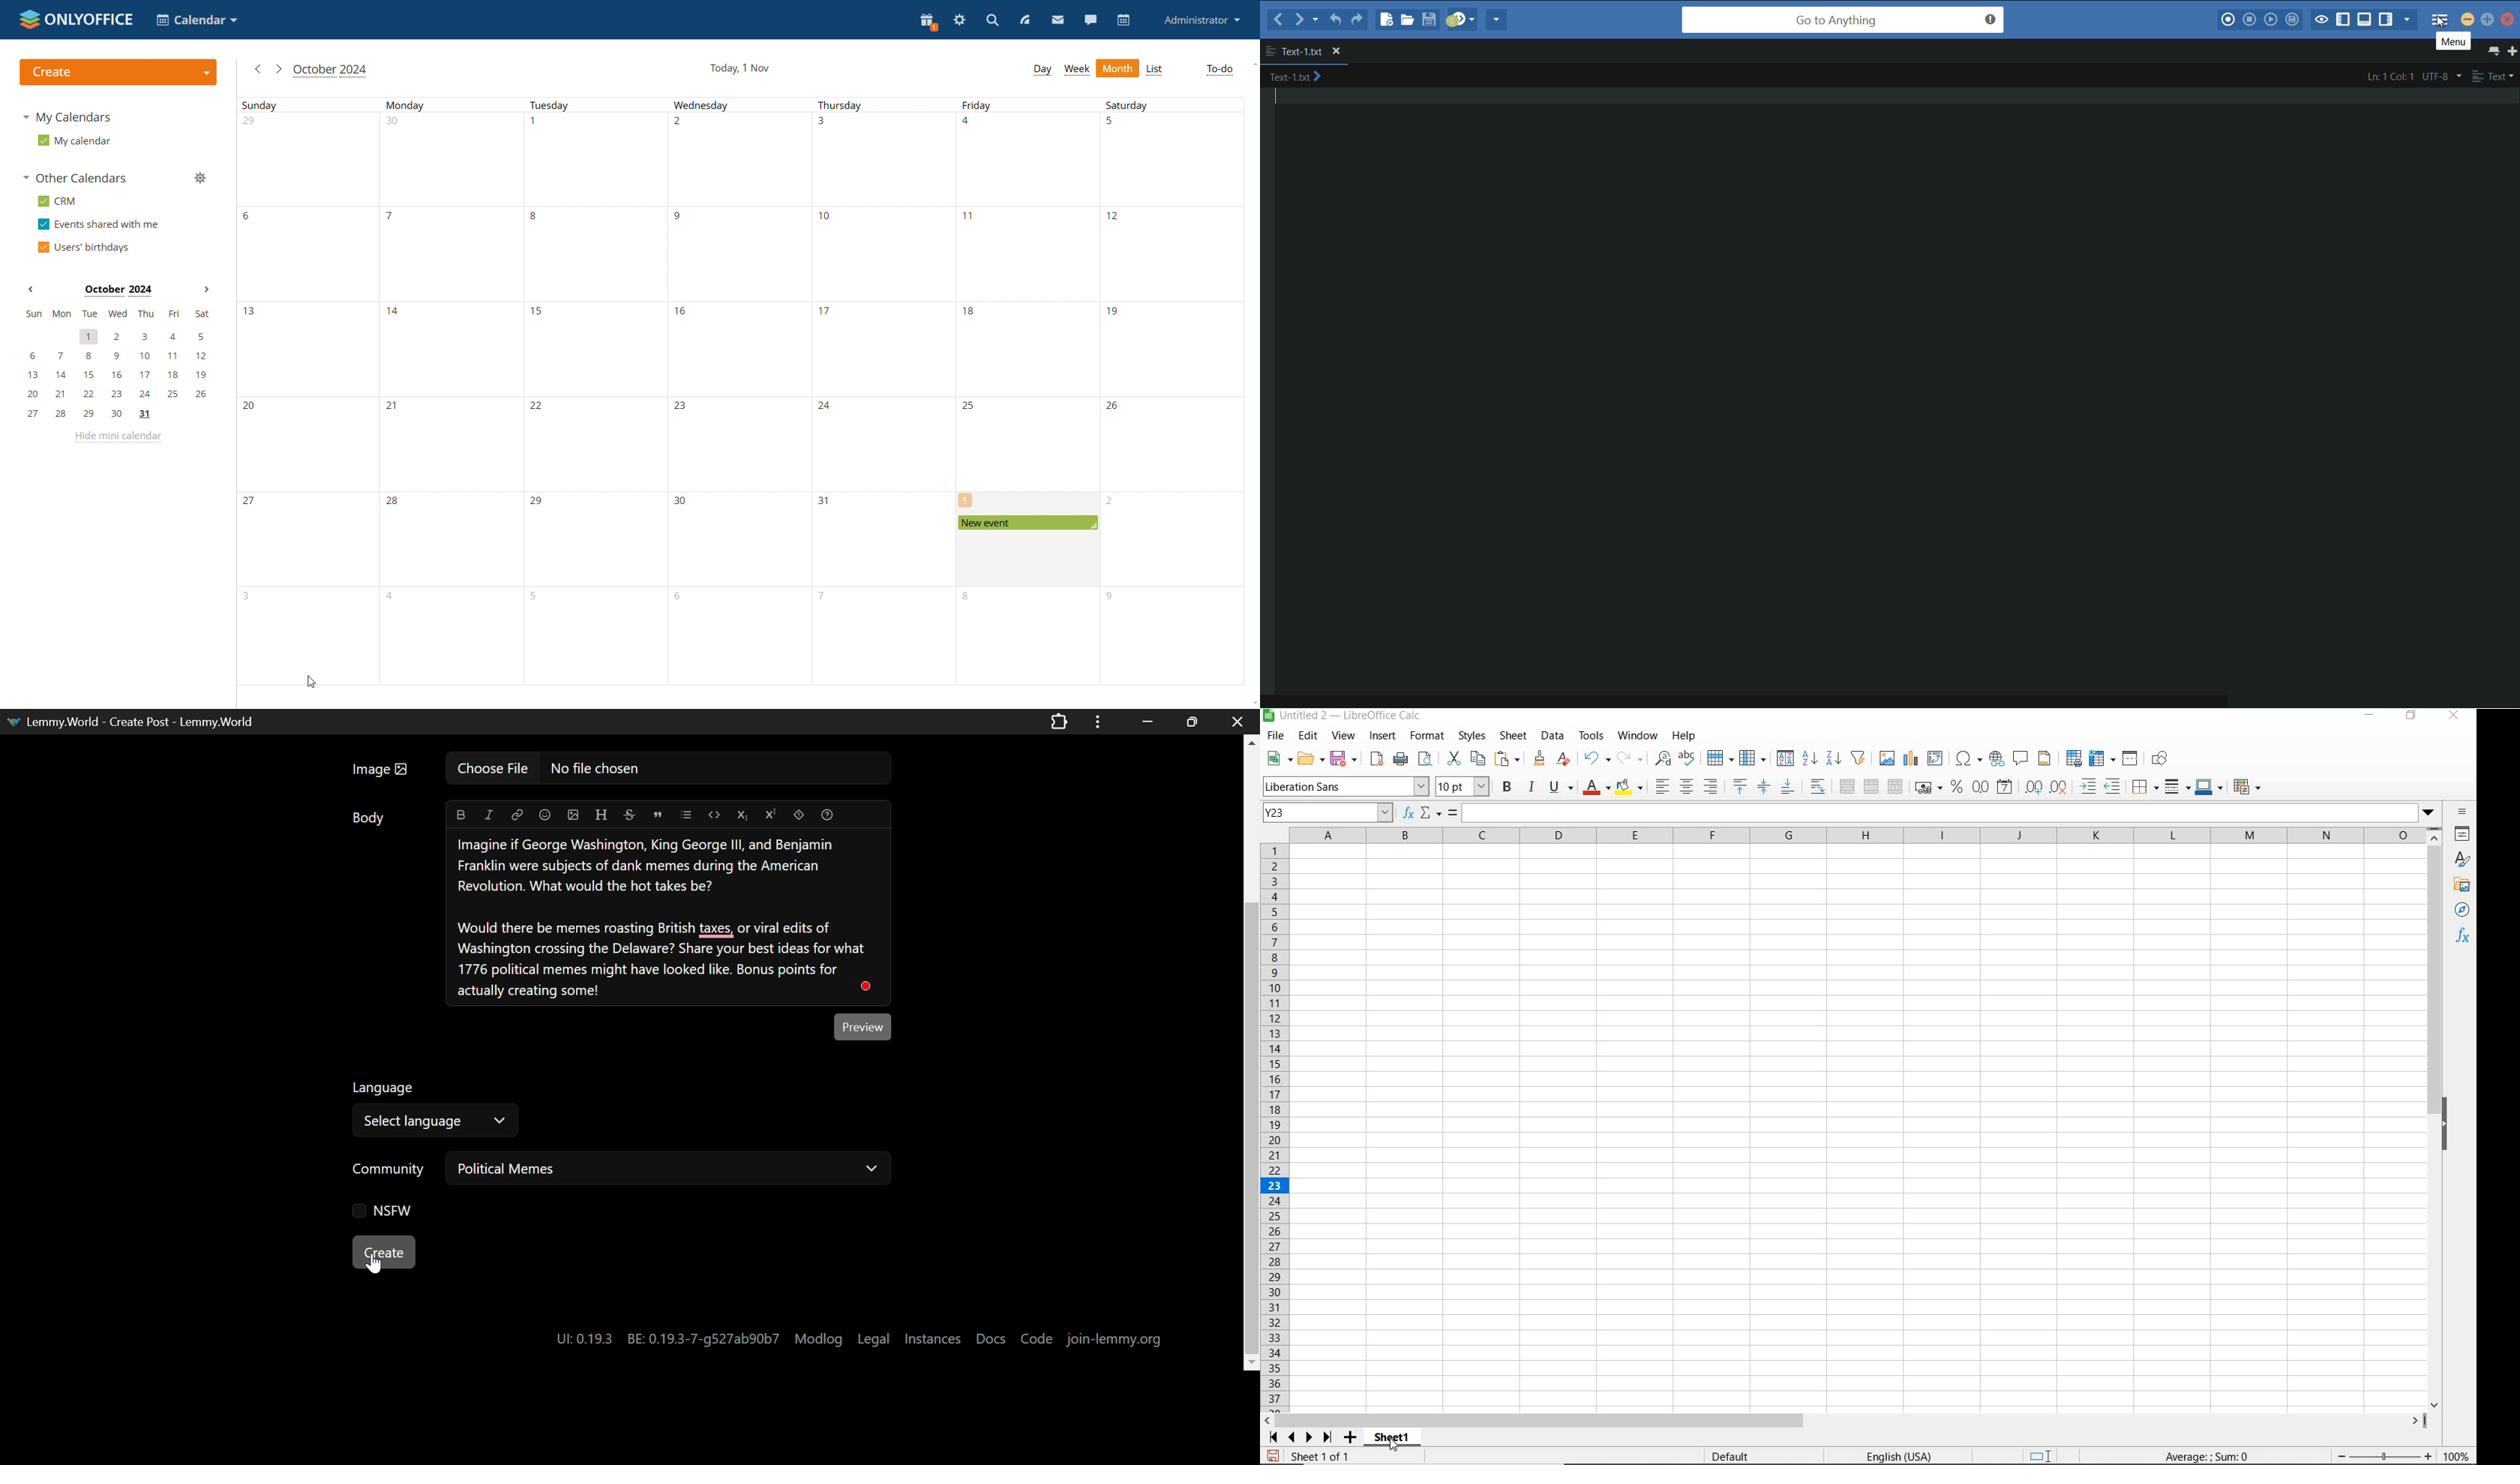 This screenshot has height=1484, width=2520. What do you see at coordinates (1847, 786) in the screenshot?
I see `MERGE AND CENTER OR UNMERGE CELLS` at bounding box center [1847, 786].